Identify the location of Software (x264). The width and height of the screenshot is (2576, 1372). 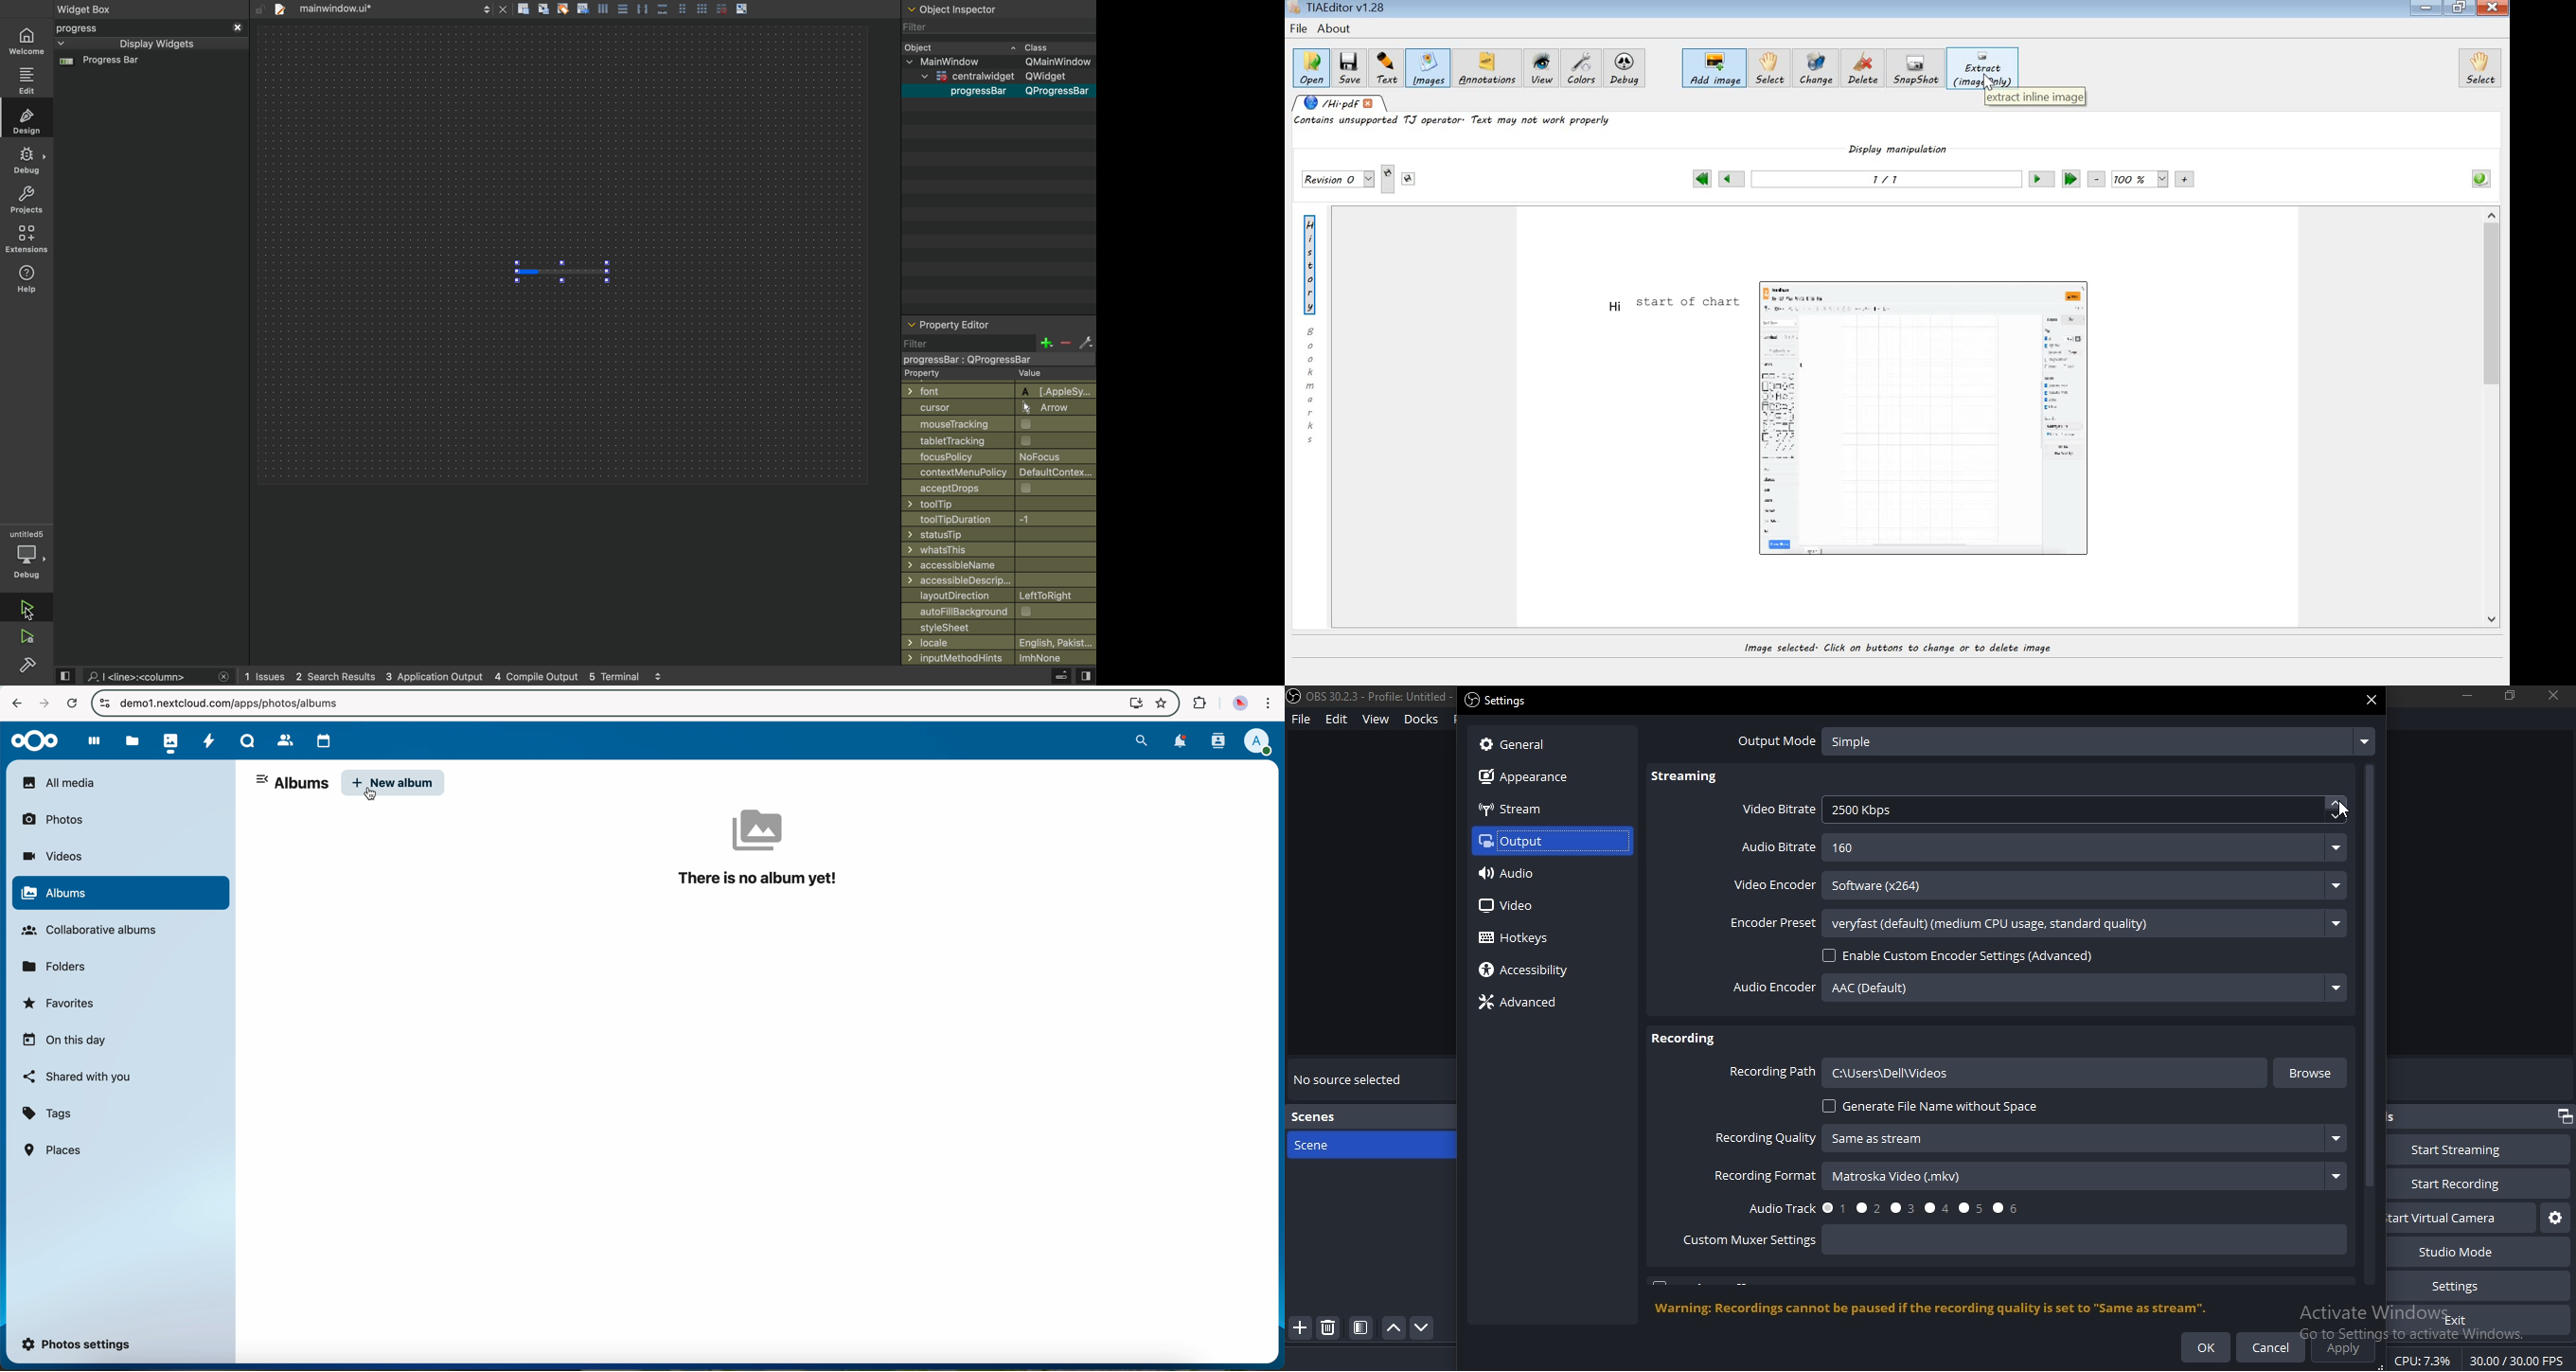
(2087, 886).